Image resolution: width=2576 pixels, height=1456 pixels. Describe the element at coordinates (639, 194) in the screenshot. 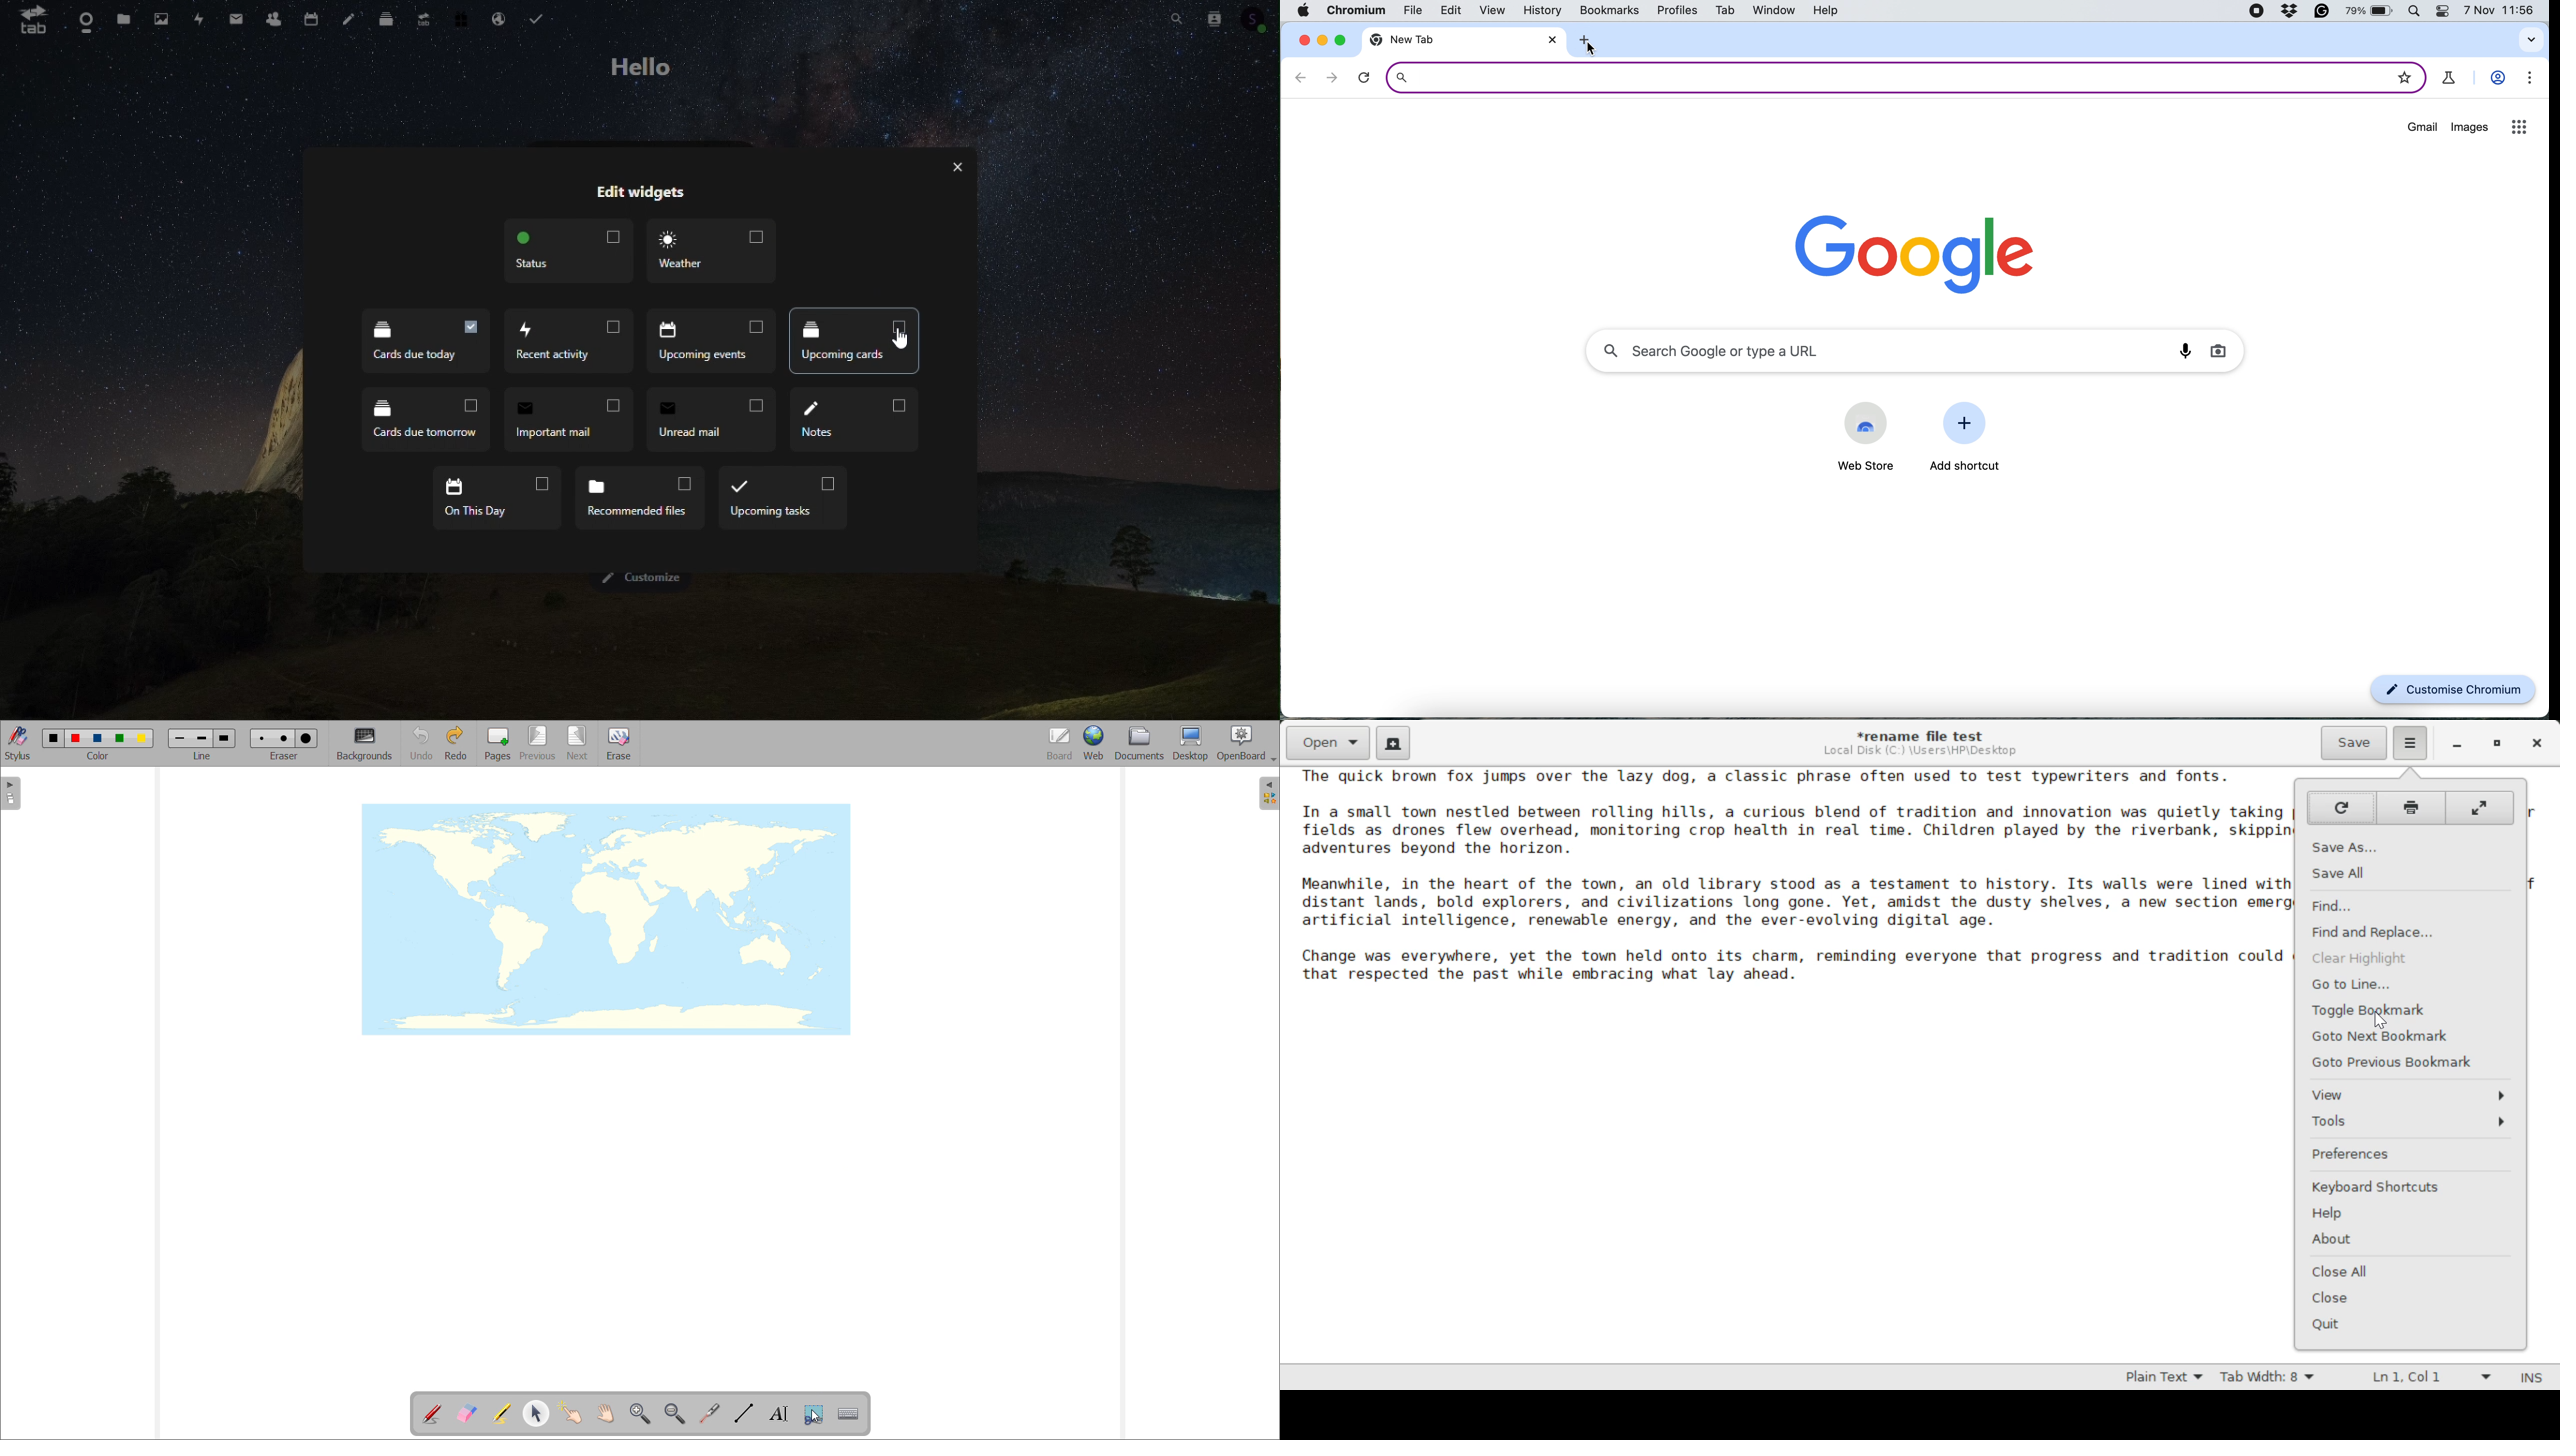

I see `Edit widgets` at that location.